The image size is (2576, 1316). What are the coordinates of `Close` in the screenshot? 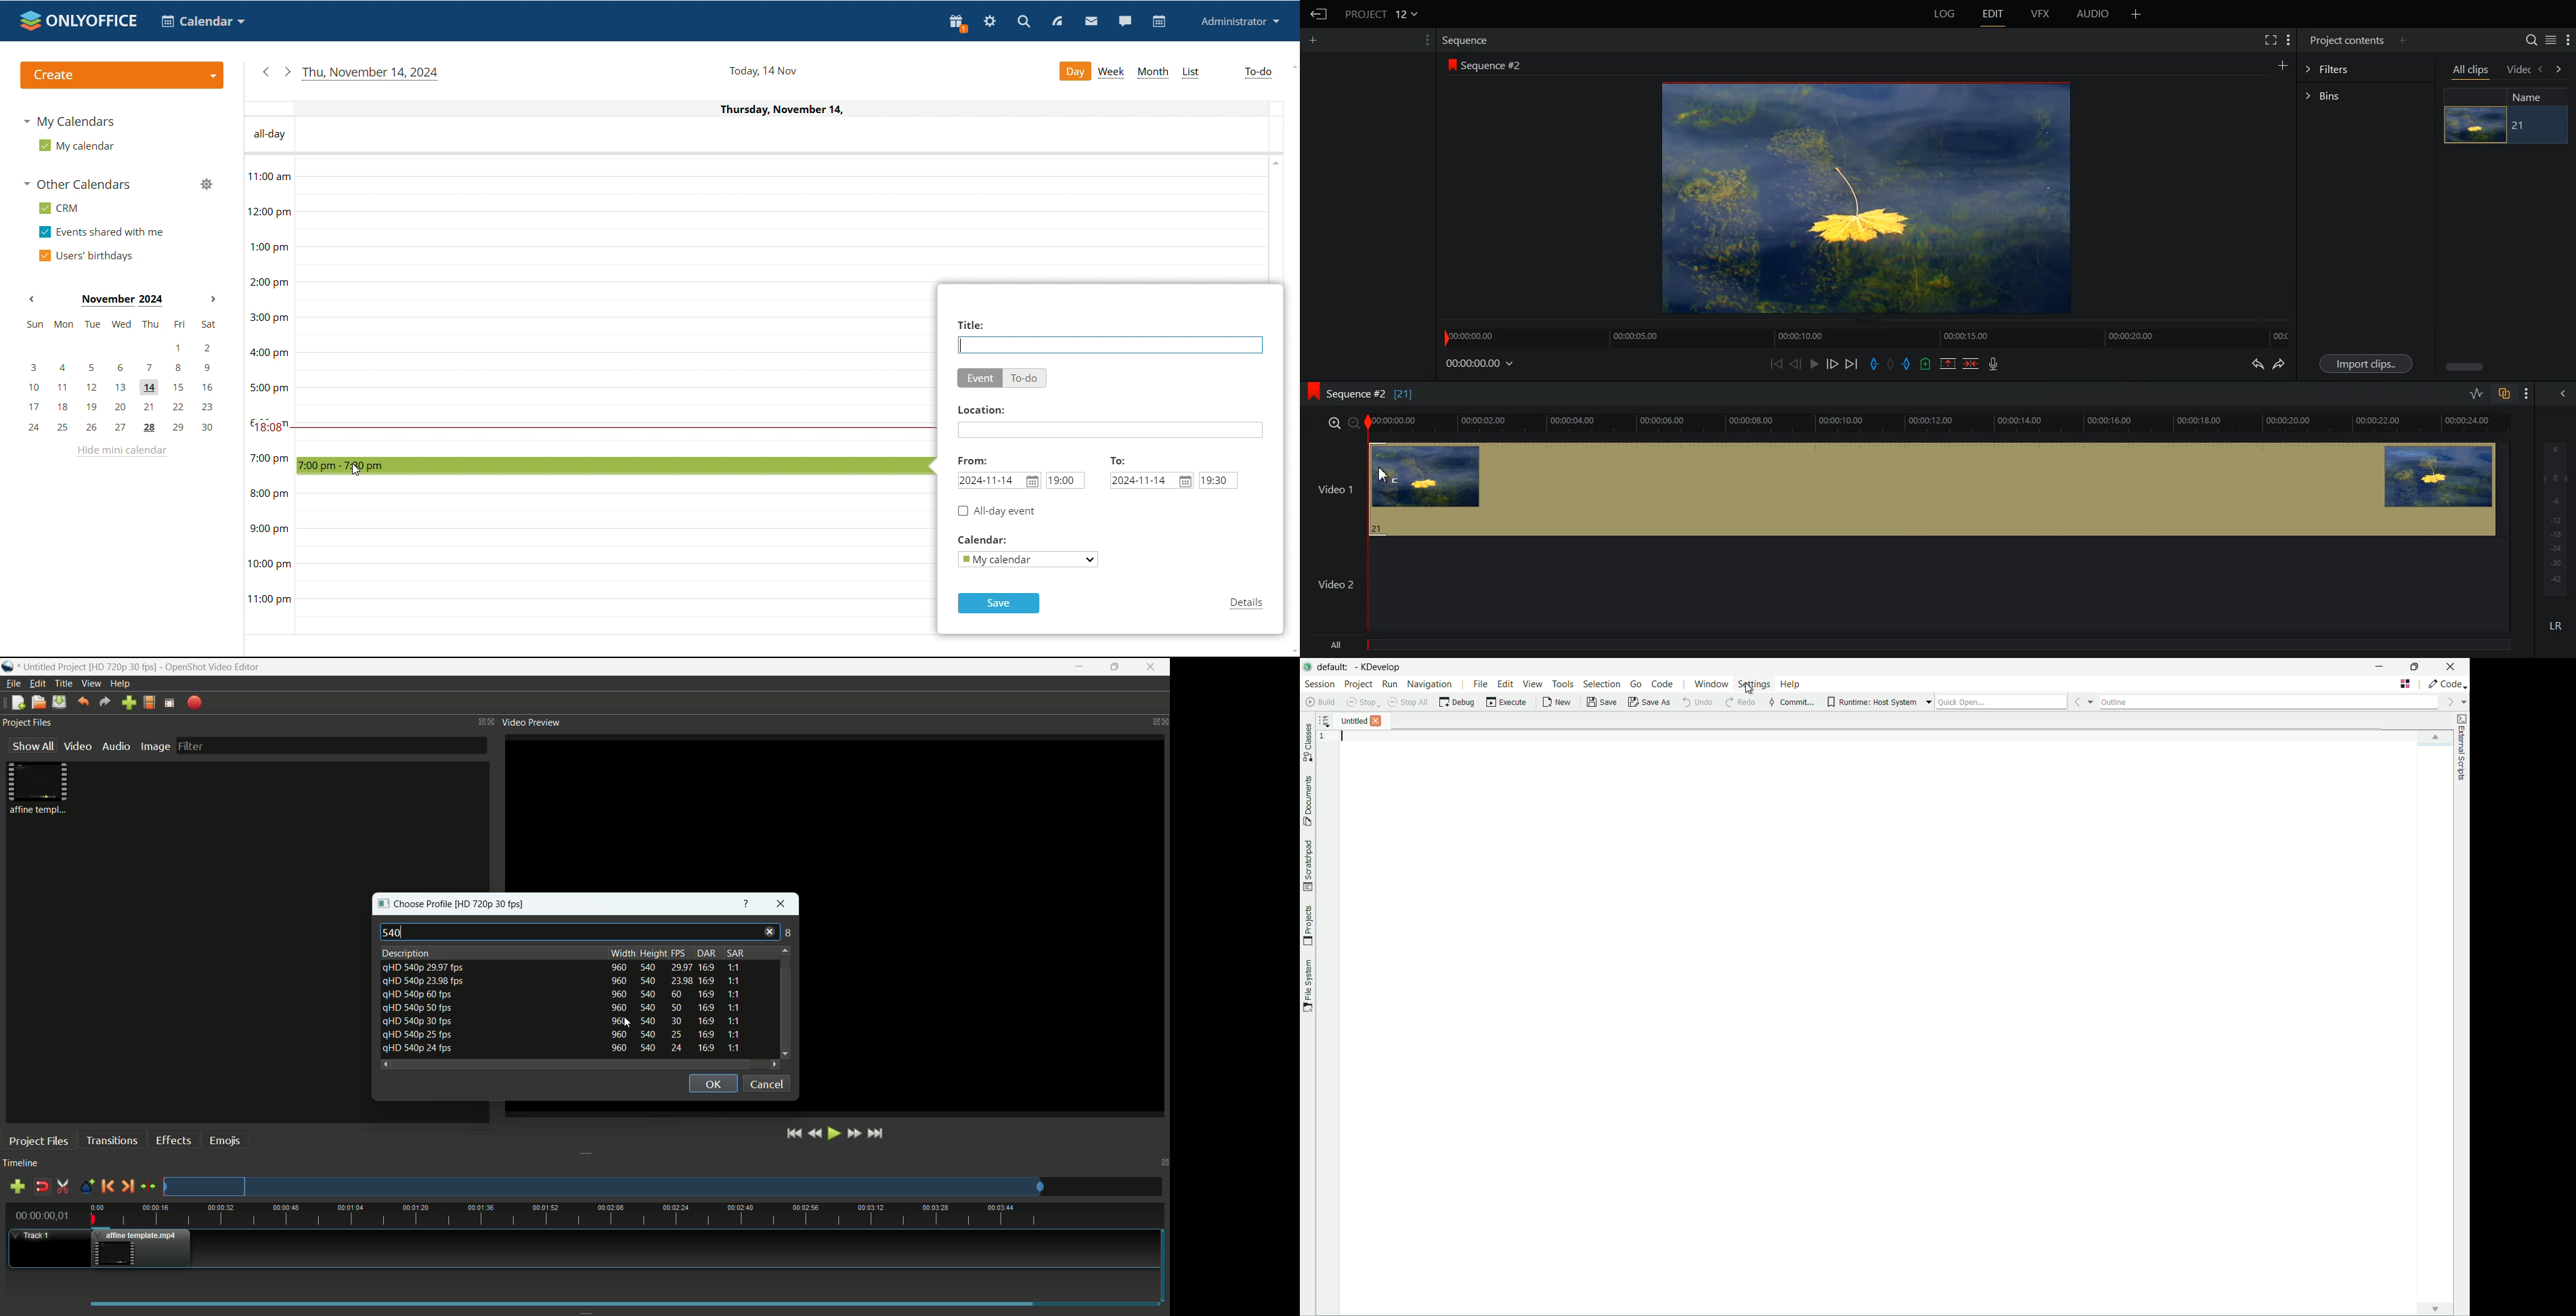 It's located at (1379, 721).